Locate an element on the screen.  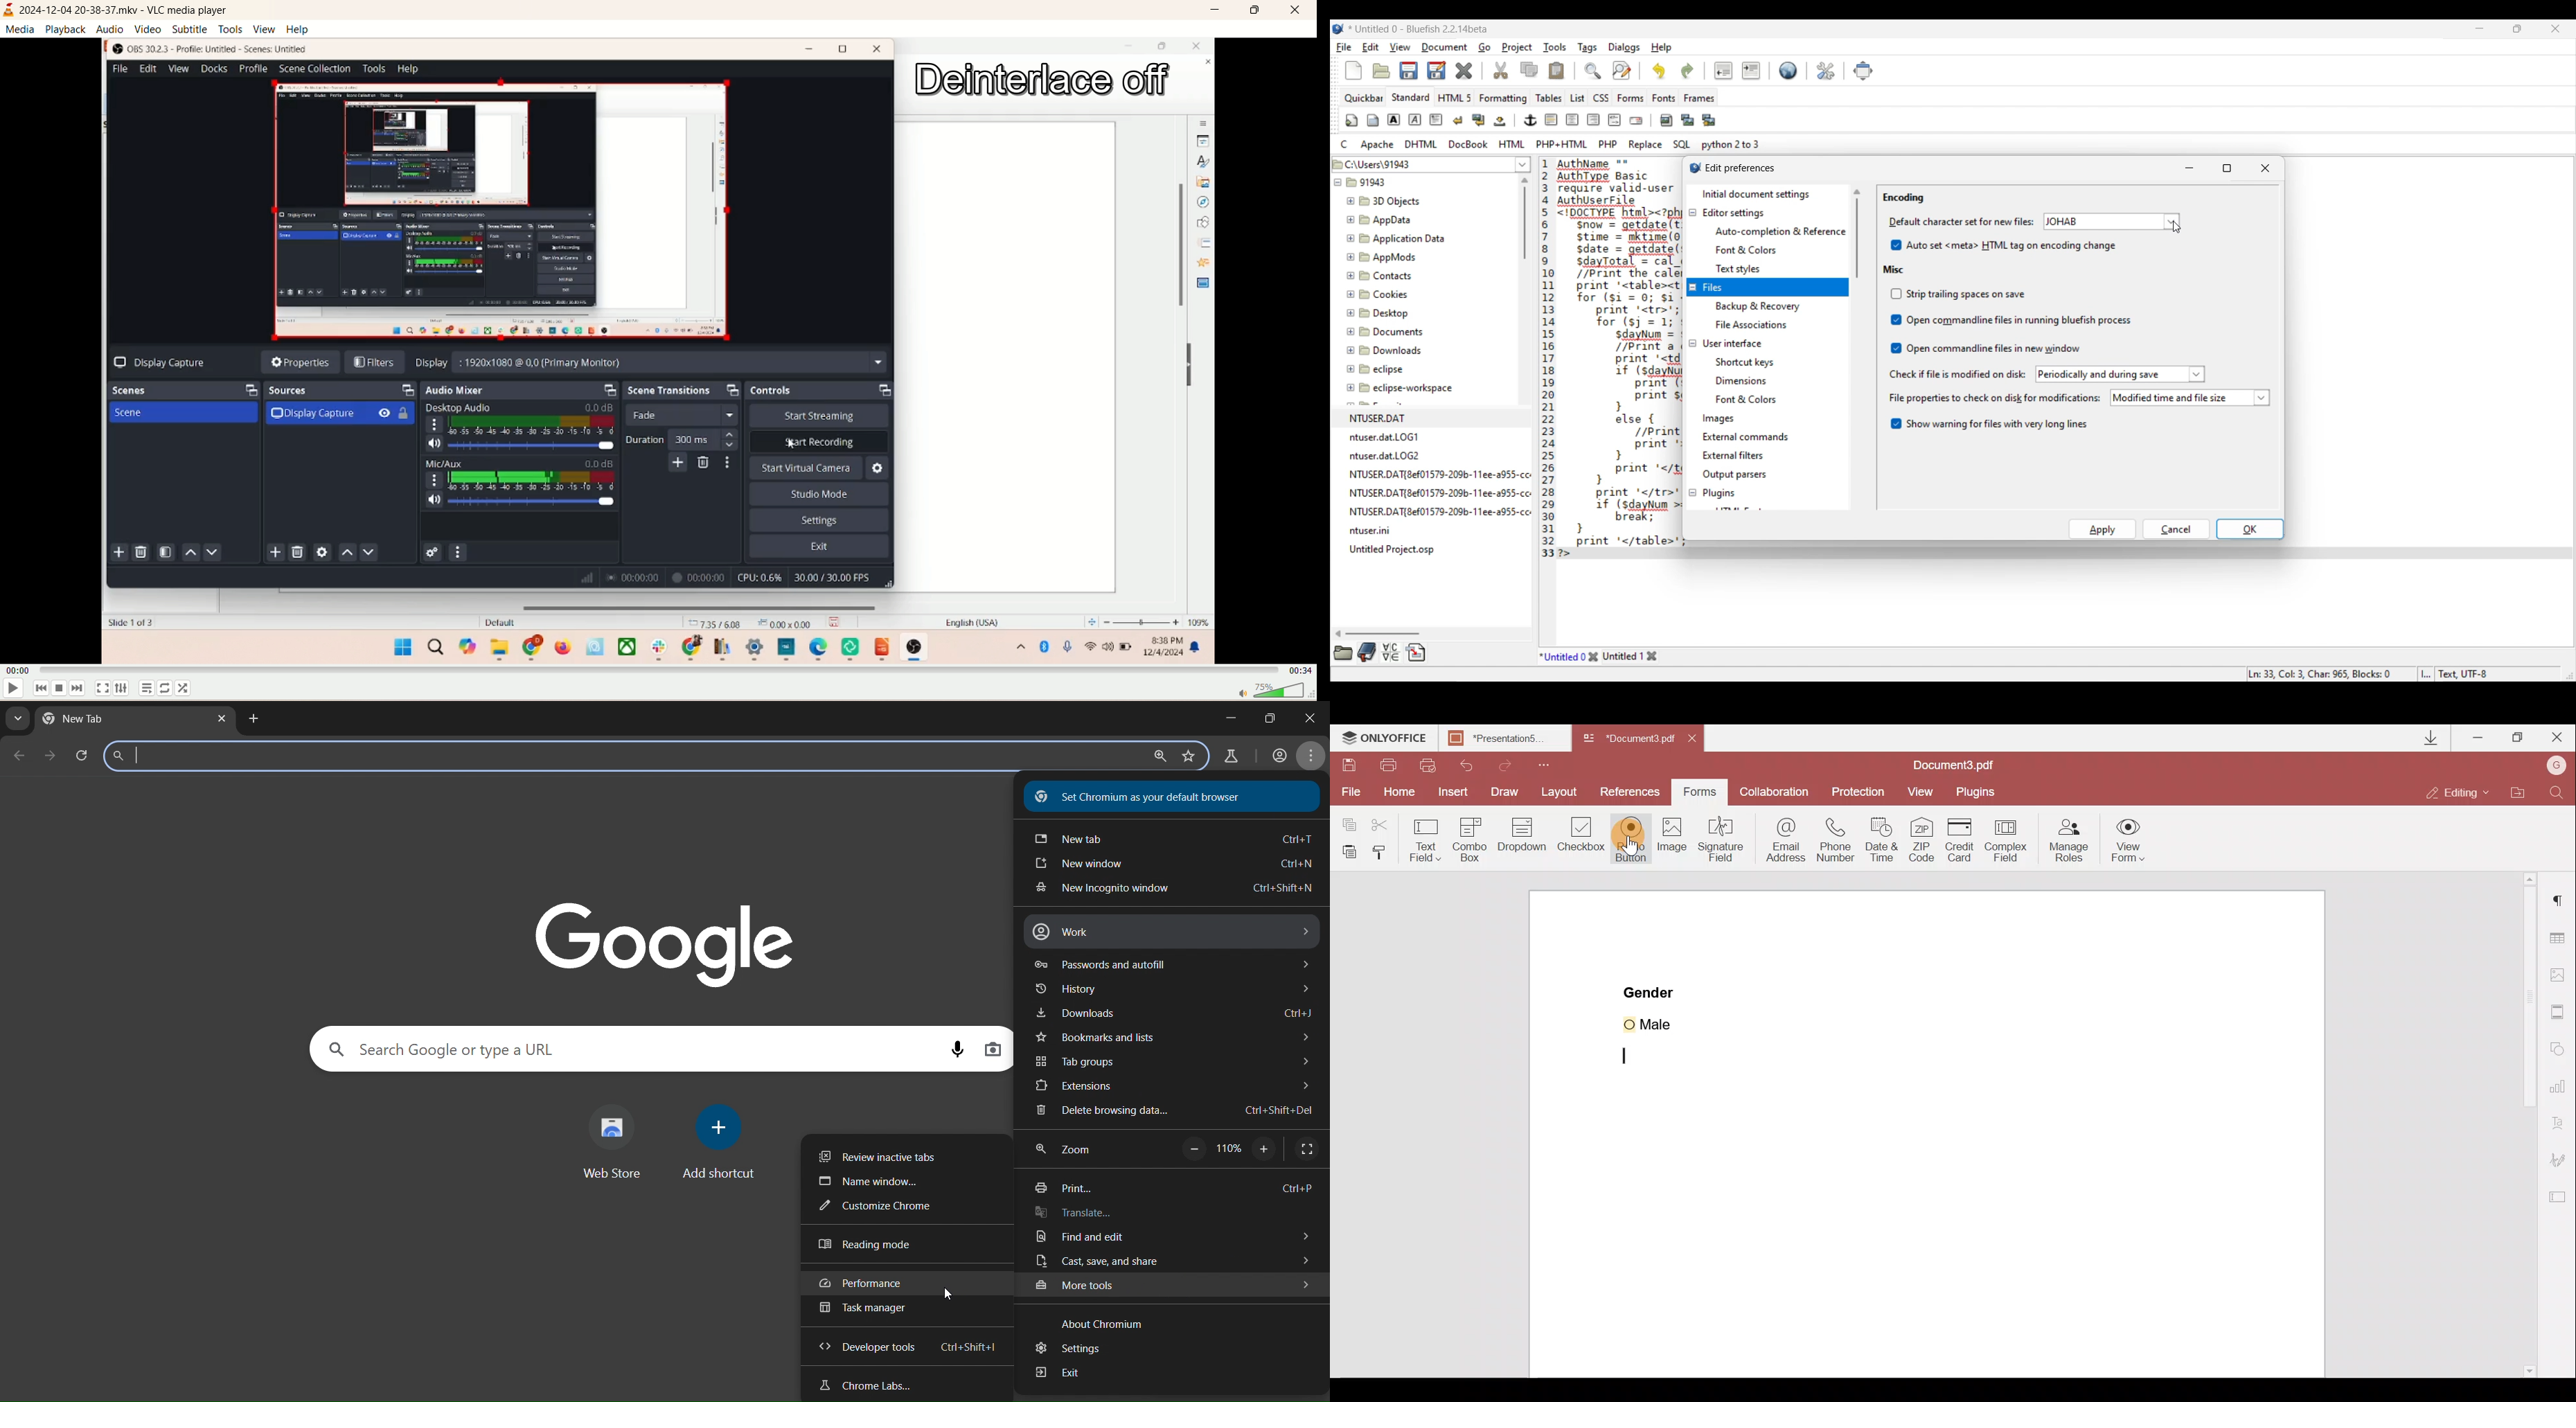
Layout is located at coordinates (1562, 794).